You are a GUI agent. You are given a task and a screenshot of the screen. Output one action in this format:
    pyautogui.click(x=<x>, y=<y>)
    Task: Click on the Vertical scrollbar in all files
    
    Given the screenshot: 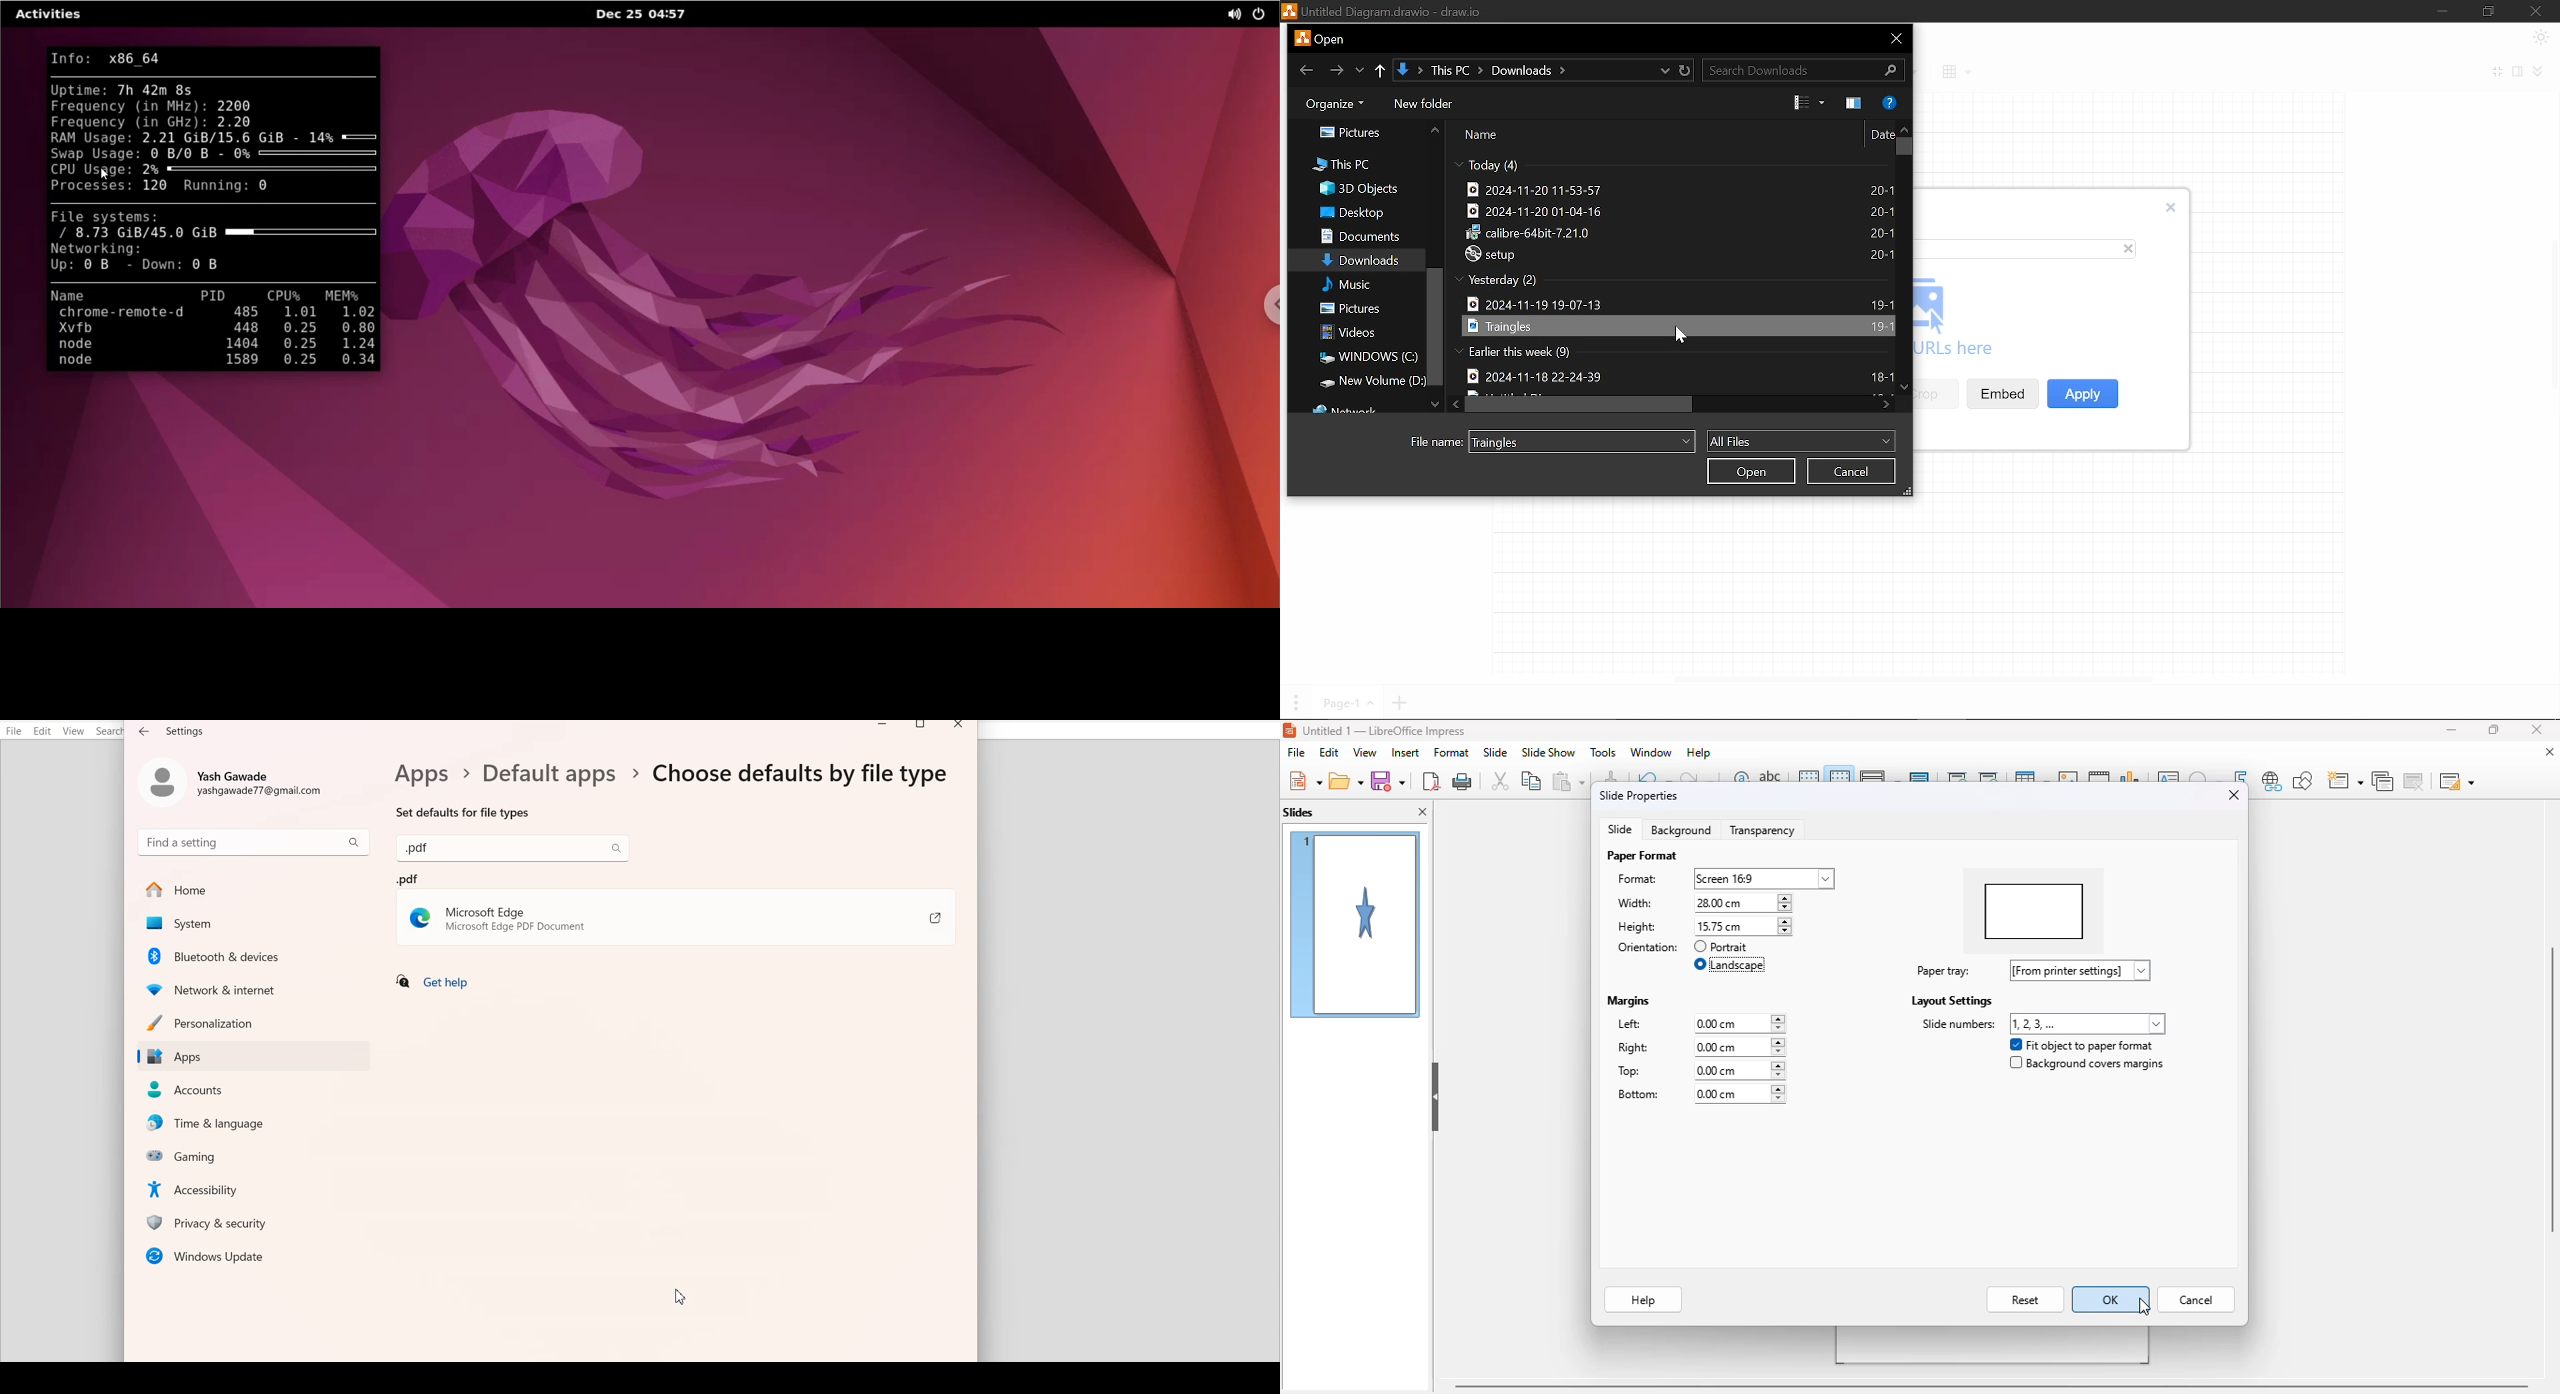 What is the action you would take?
    pyautogui.click(x=1434, y=327)
    